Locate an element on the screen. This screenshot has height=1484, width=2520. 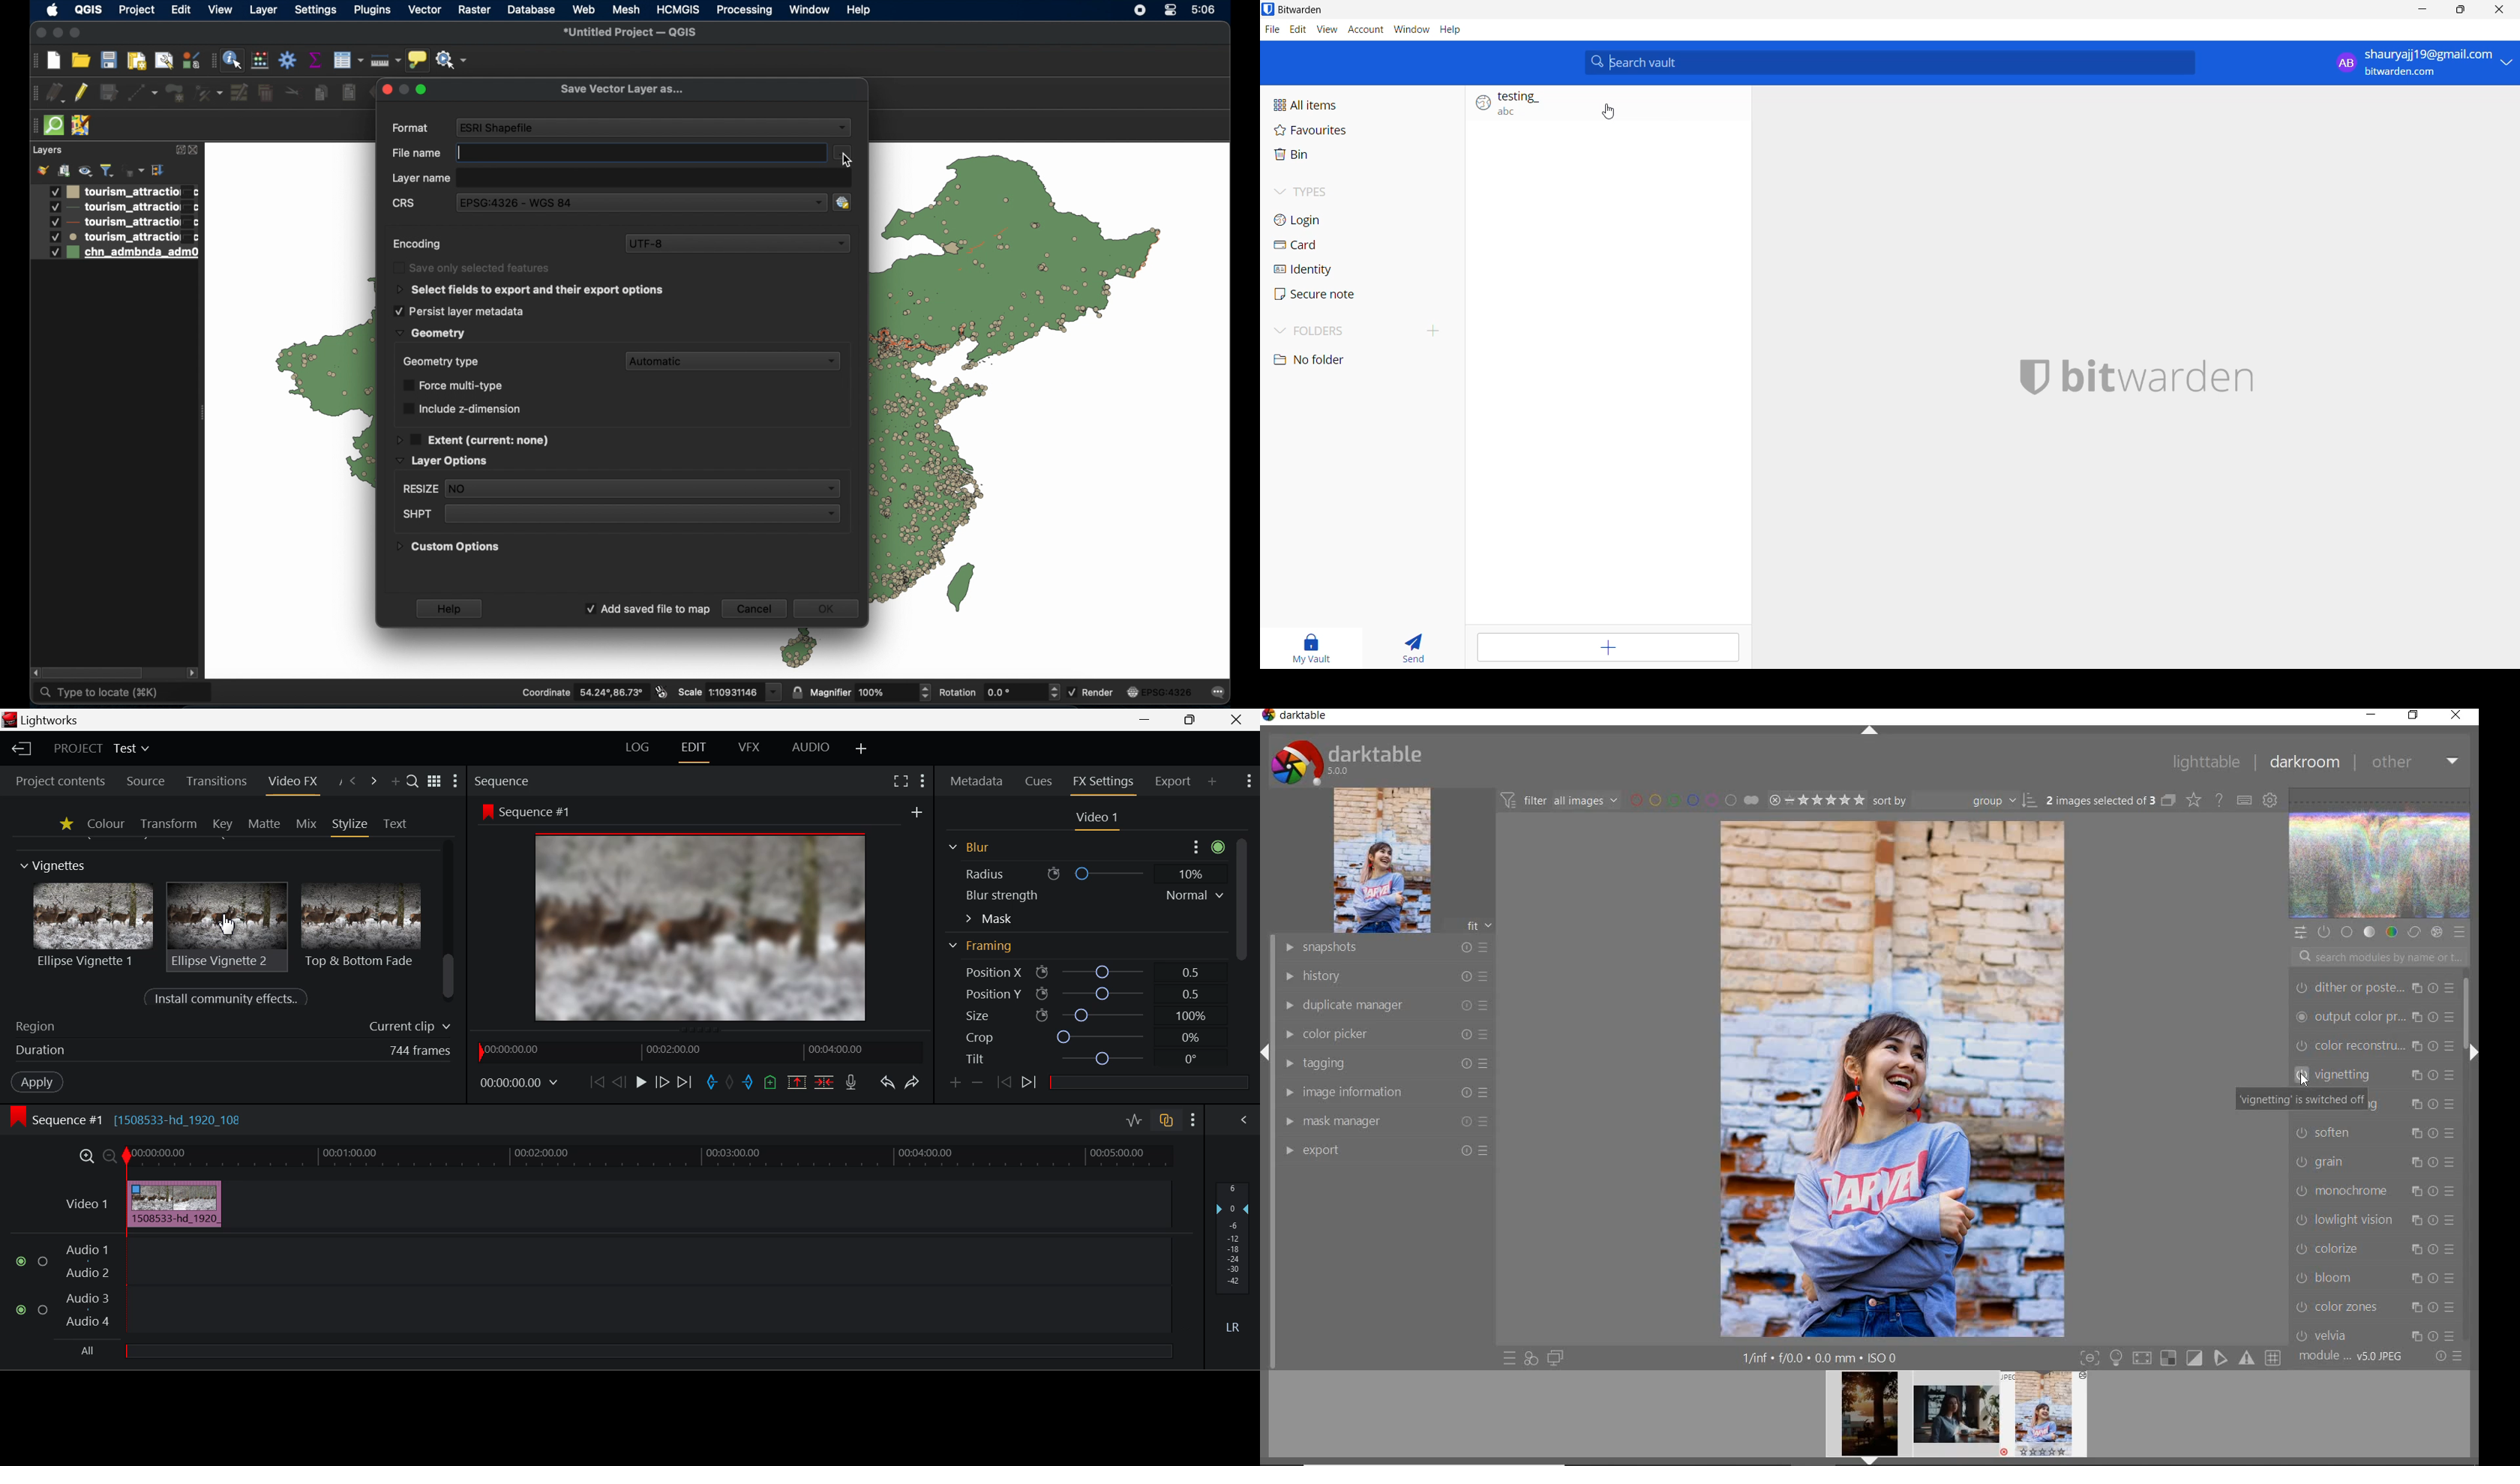
Colour is located at coordinates (105, 823).